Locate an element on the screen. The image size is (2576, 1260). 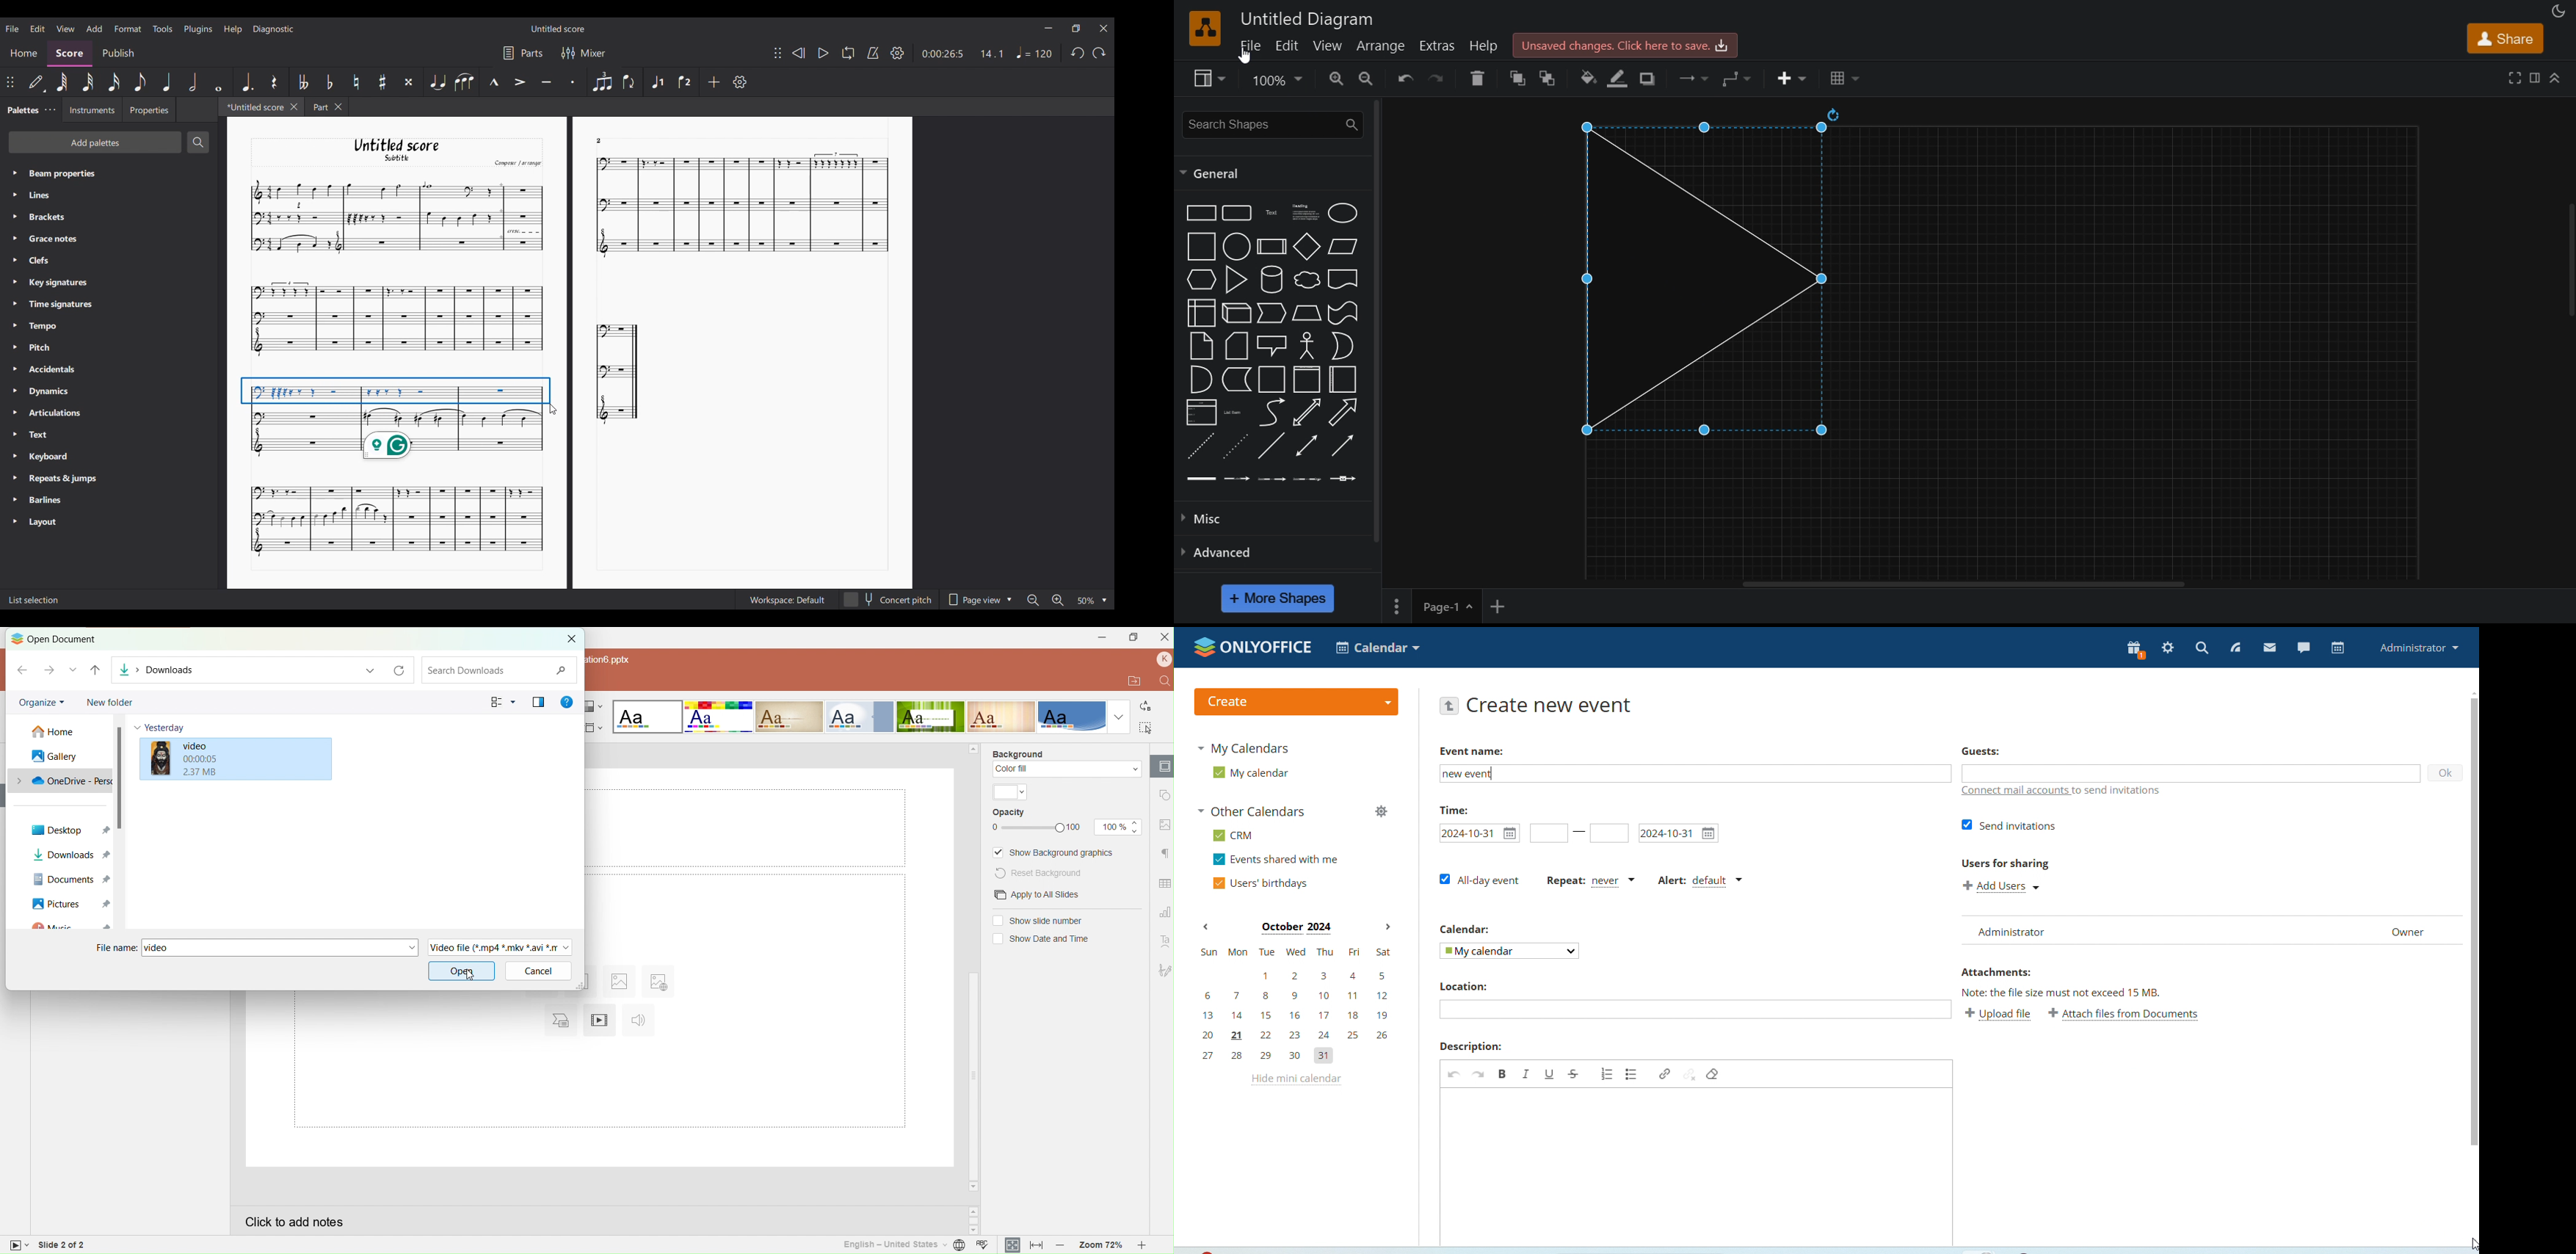
Publish  is located at coordinates (119, 54).